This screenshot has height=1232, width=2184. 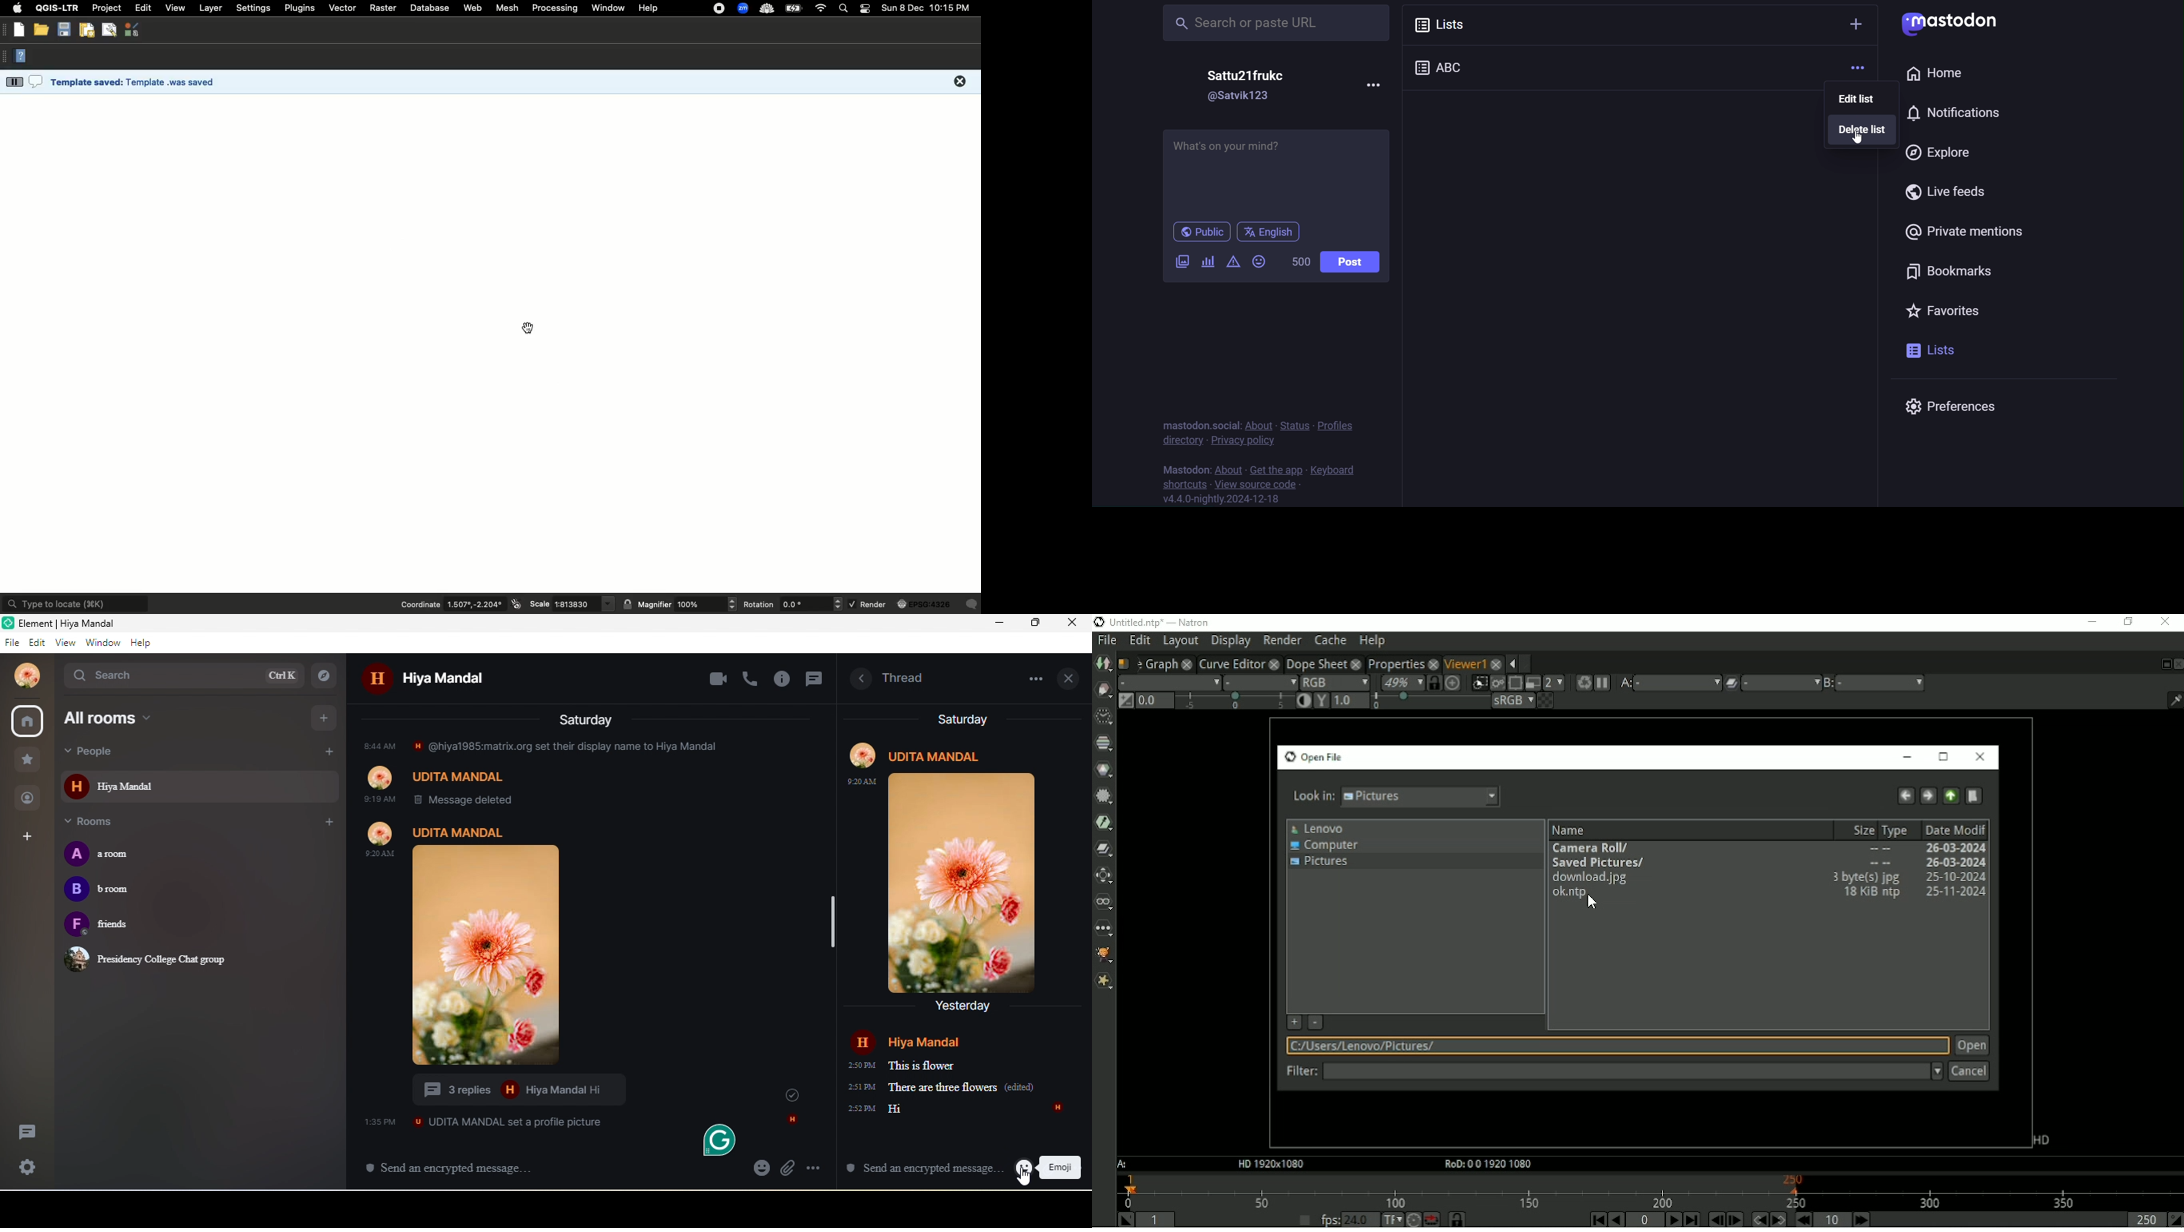 I want to click on Project, so click(x=108, y=8).